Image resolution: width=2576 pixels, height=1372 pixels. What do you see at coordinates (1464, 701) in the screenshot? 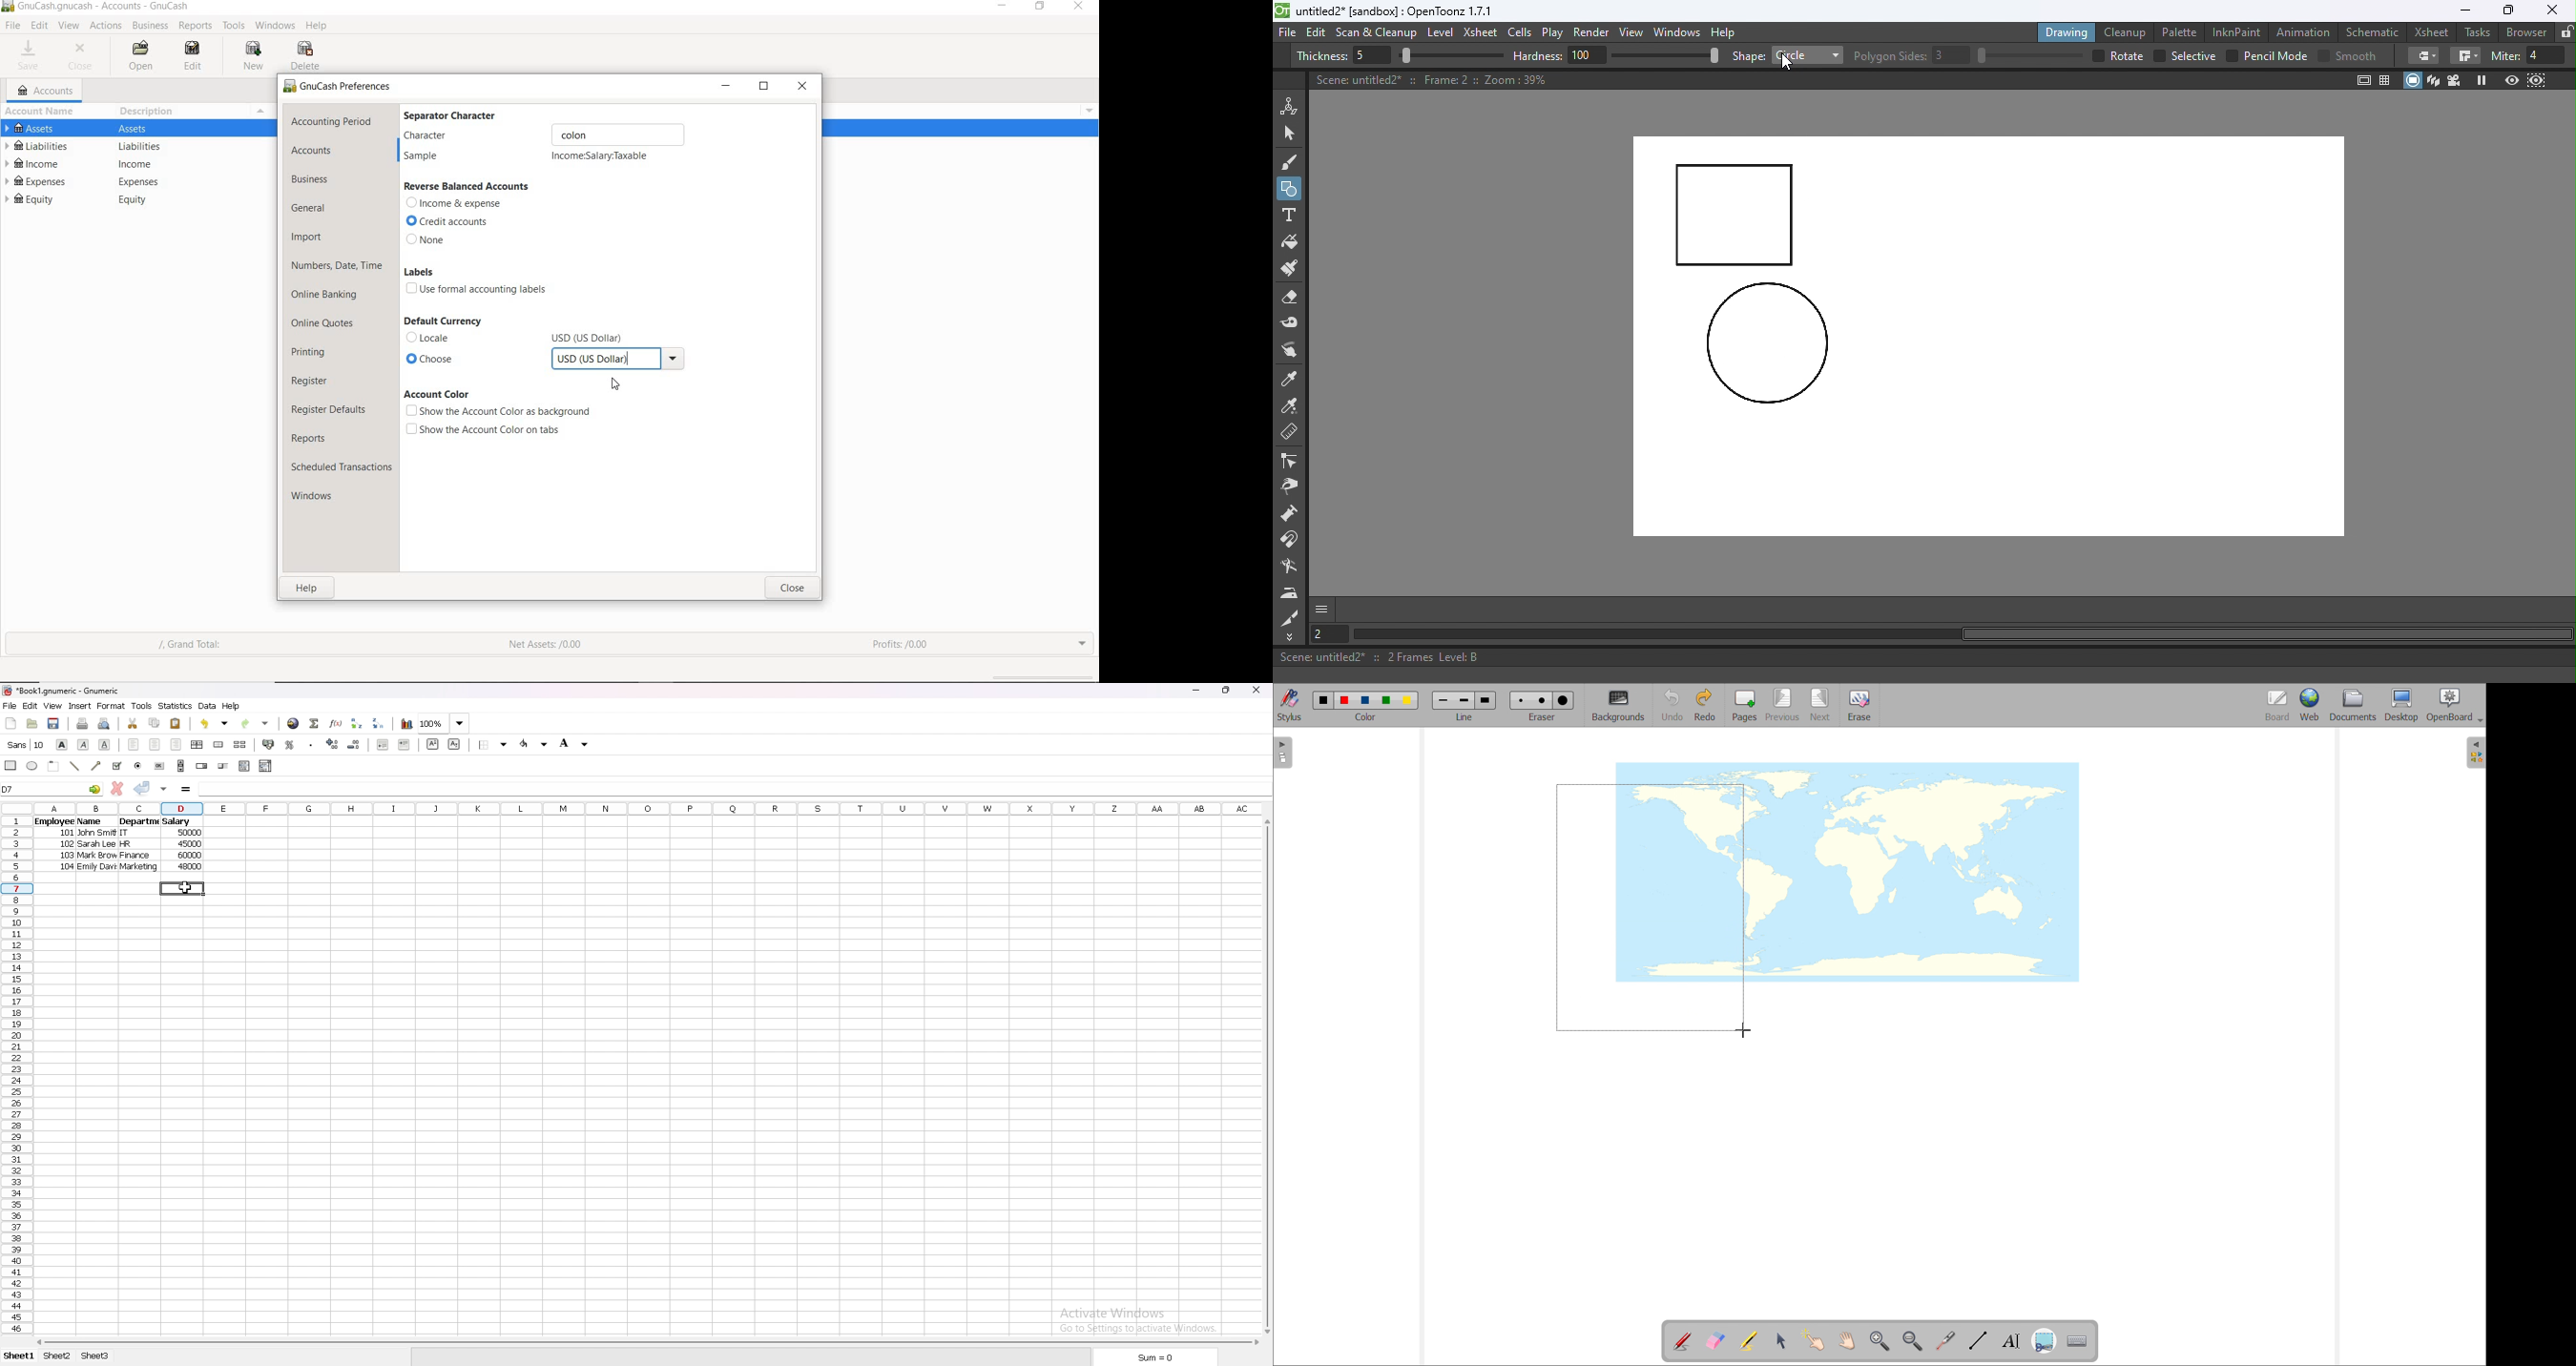
I see `medium` at bounding box center [1464, 701].